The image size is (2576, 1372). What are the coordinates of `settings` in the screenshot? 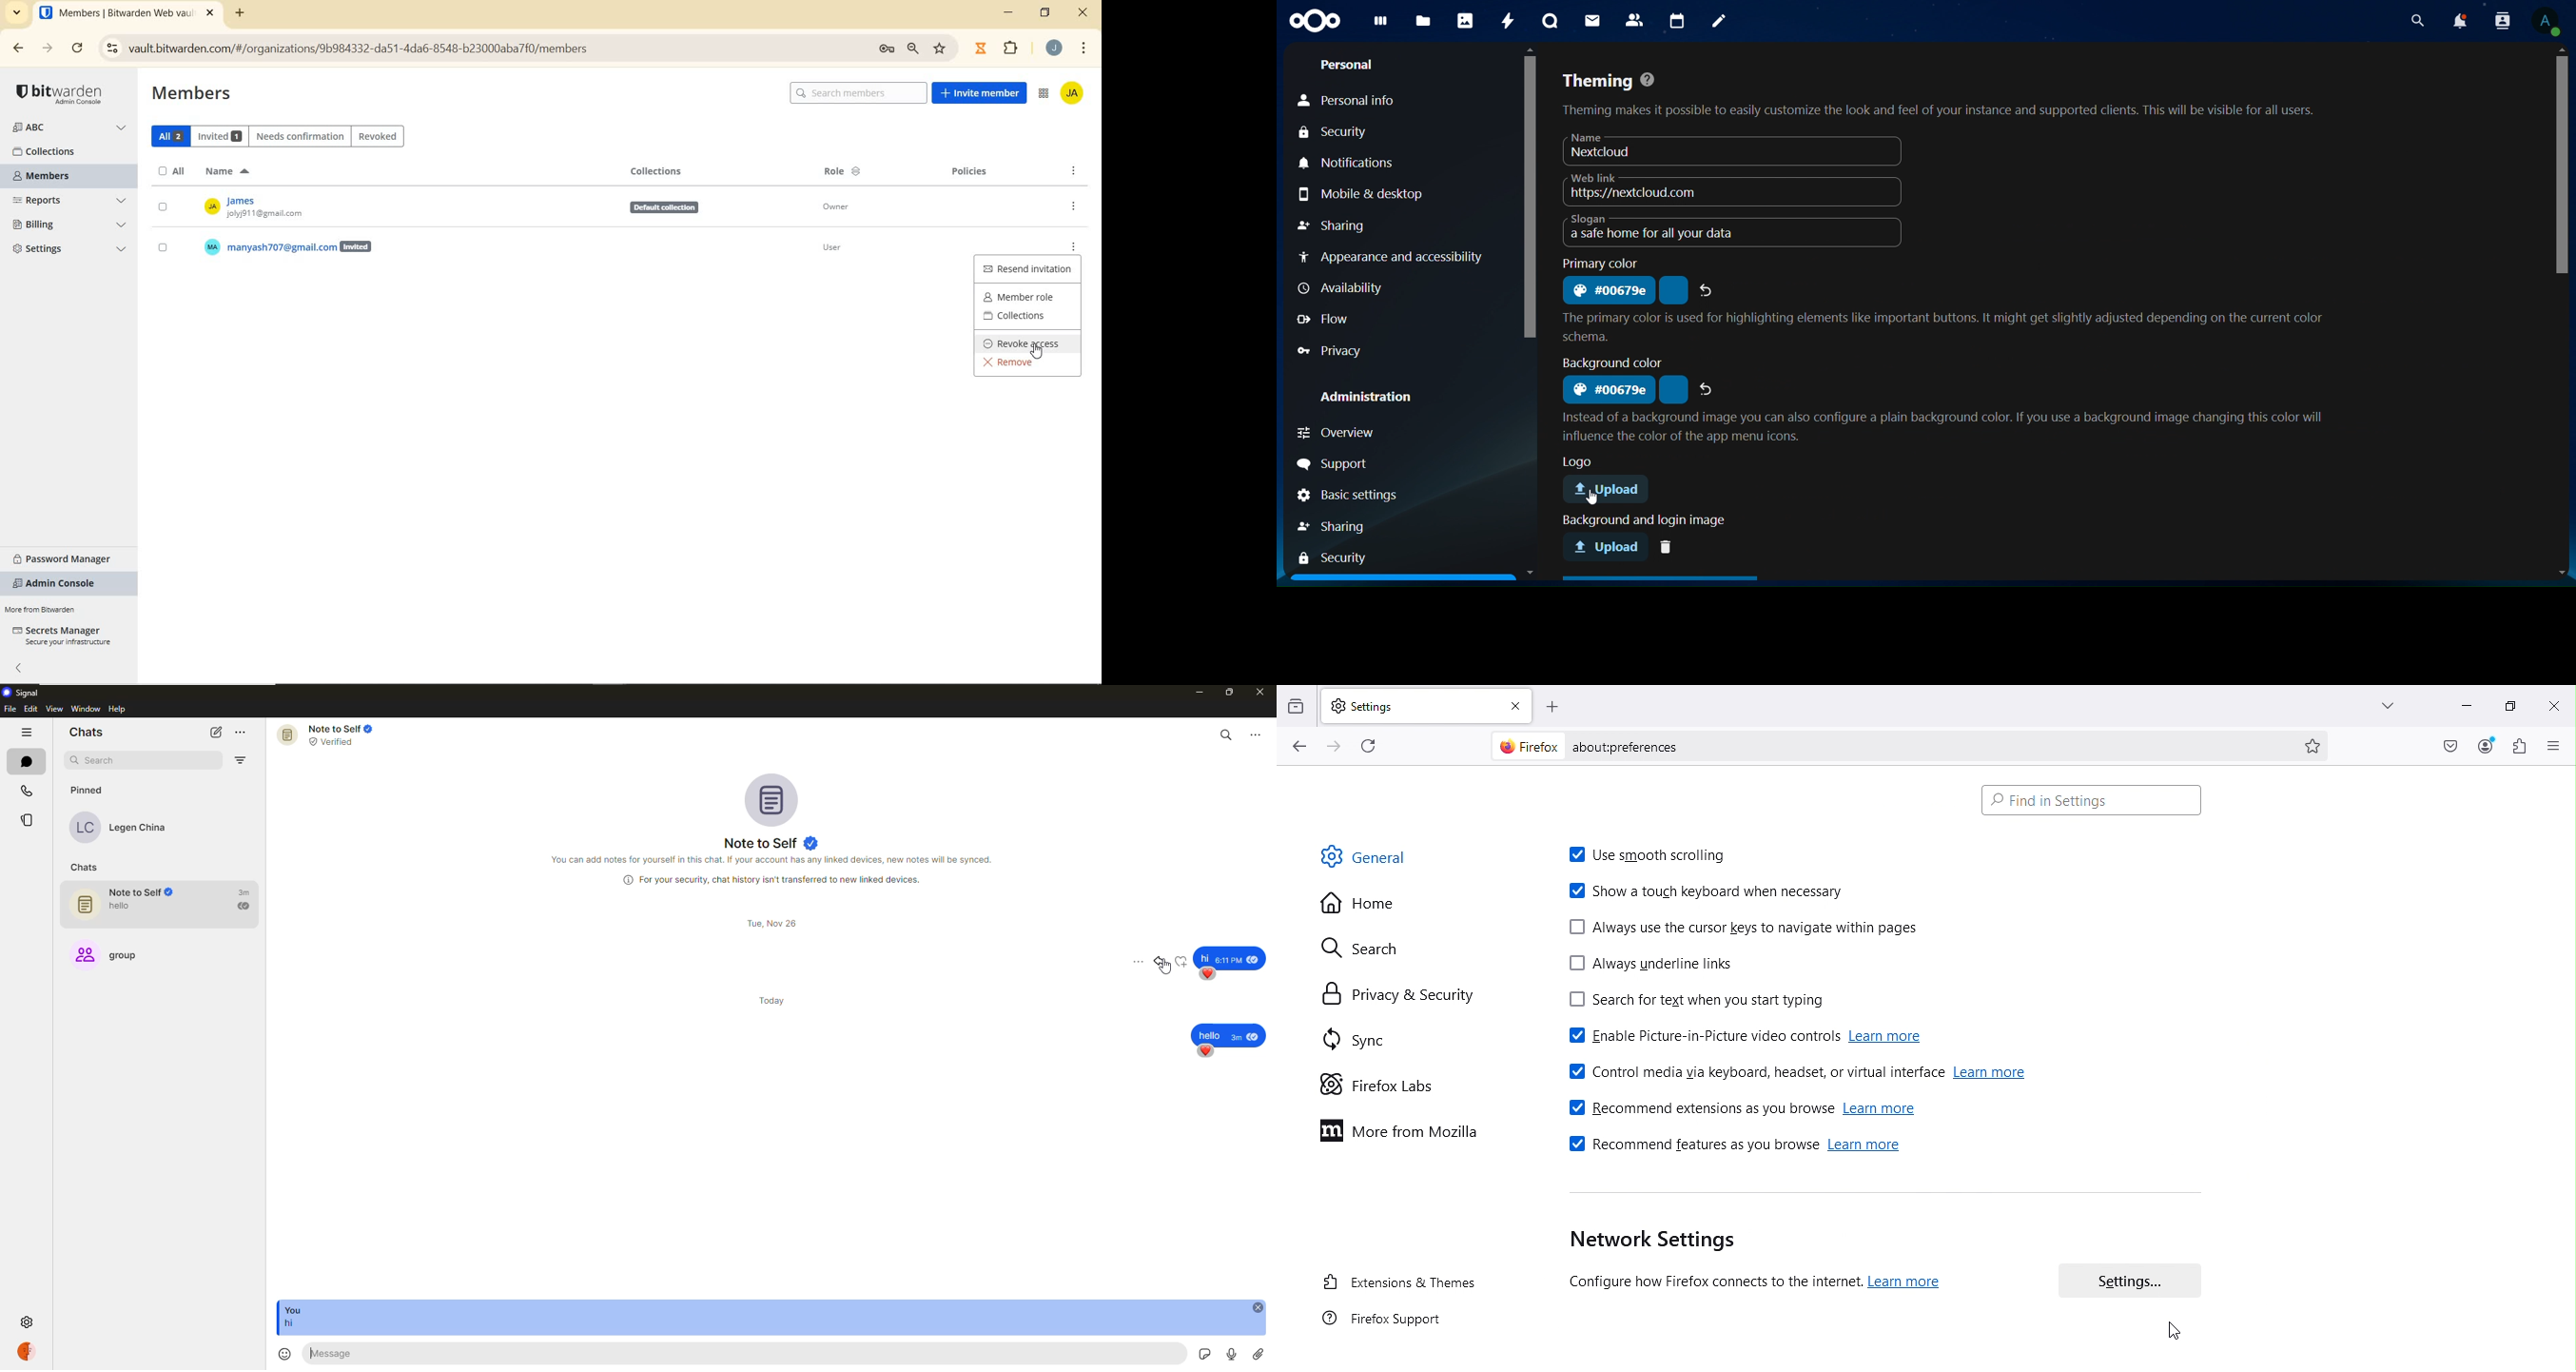 It's located at (28, 1320).